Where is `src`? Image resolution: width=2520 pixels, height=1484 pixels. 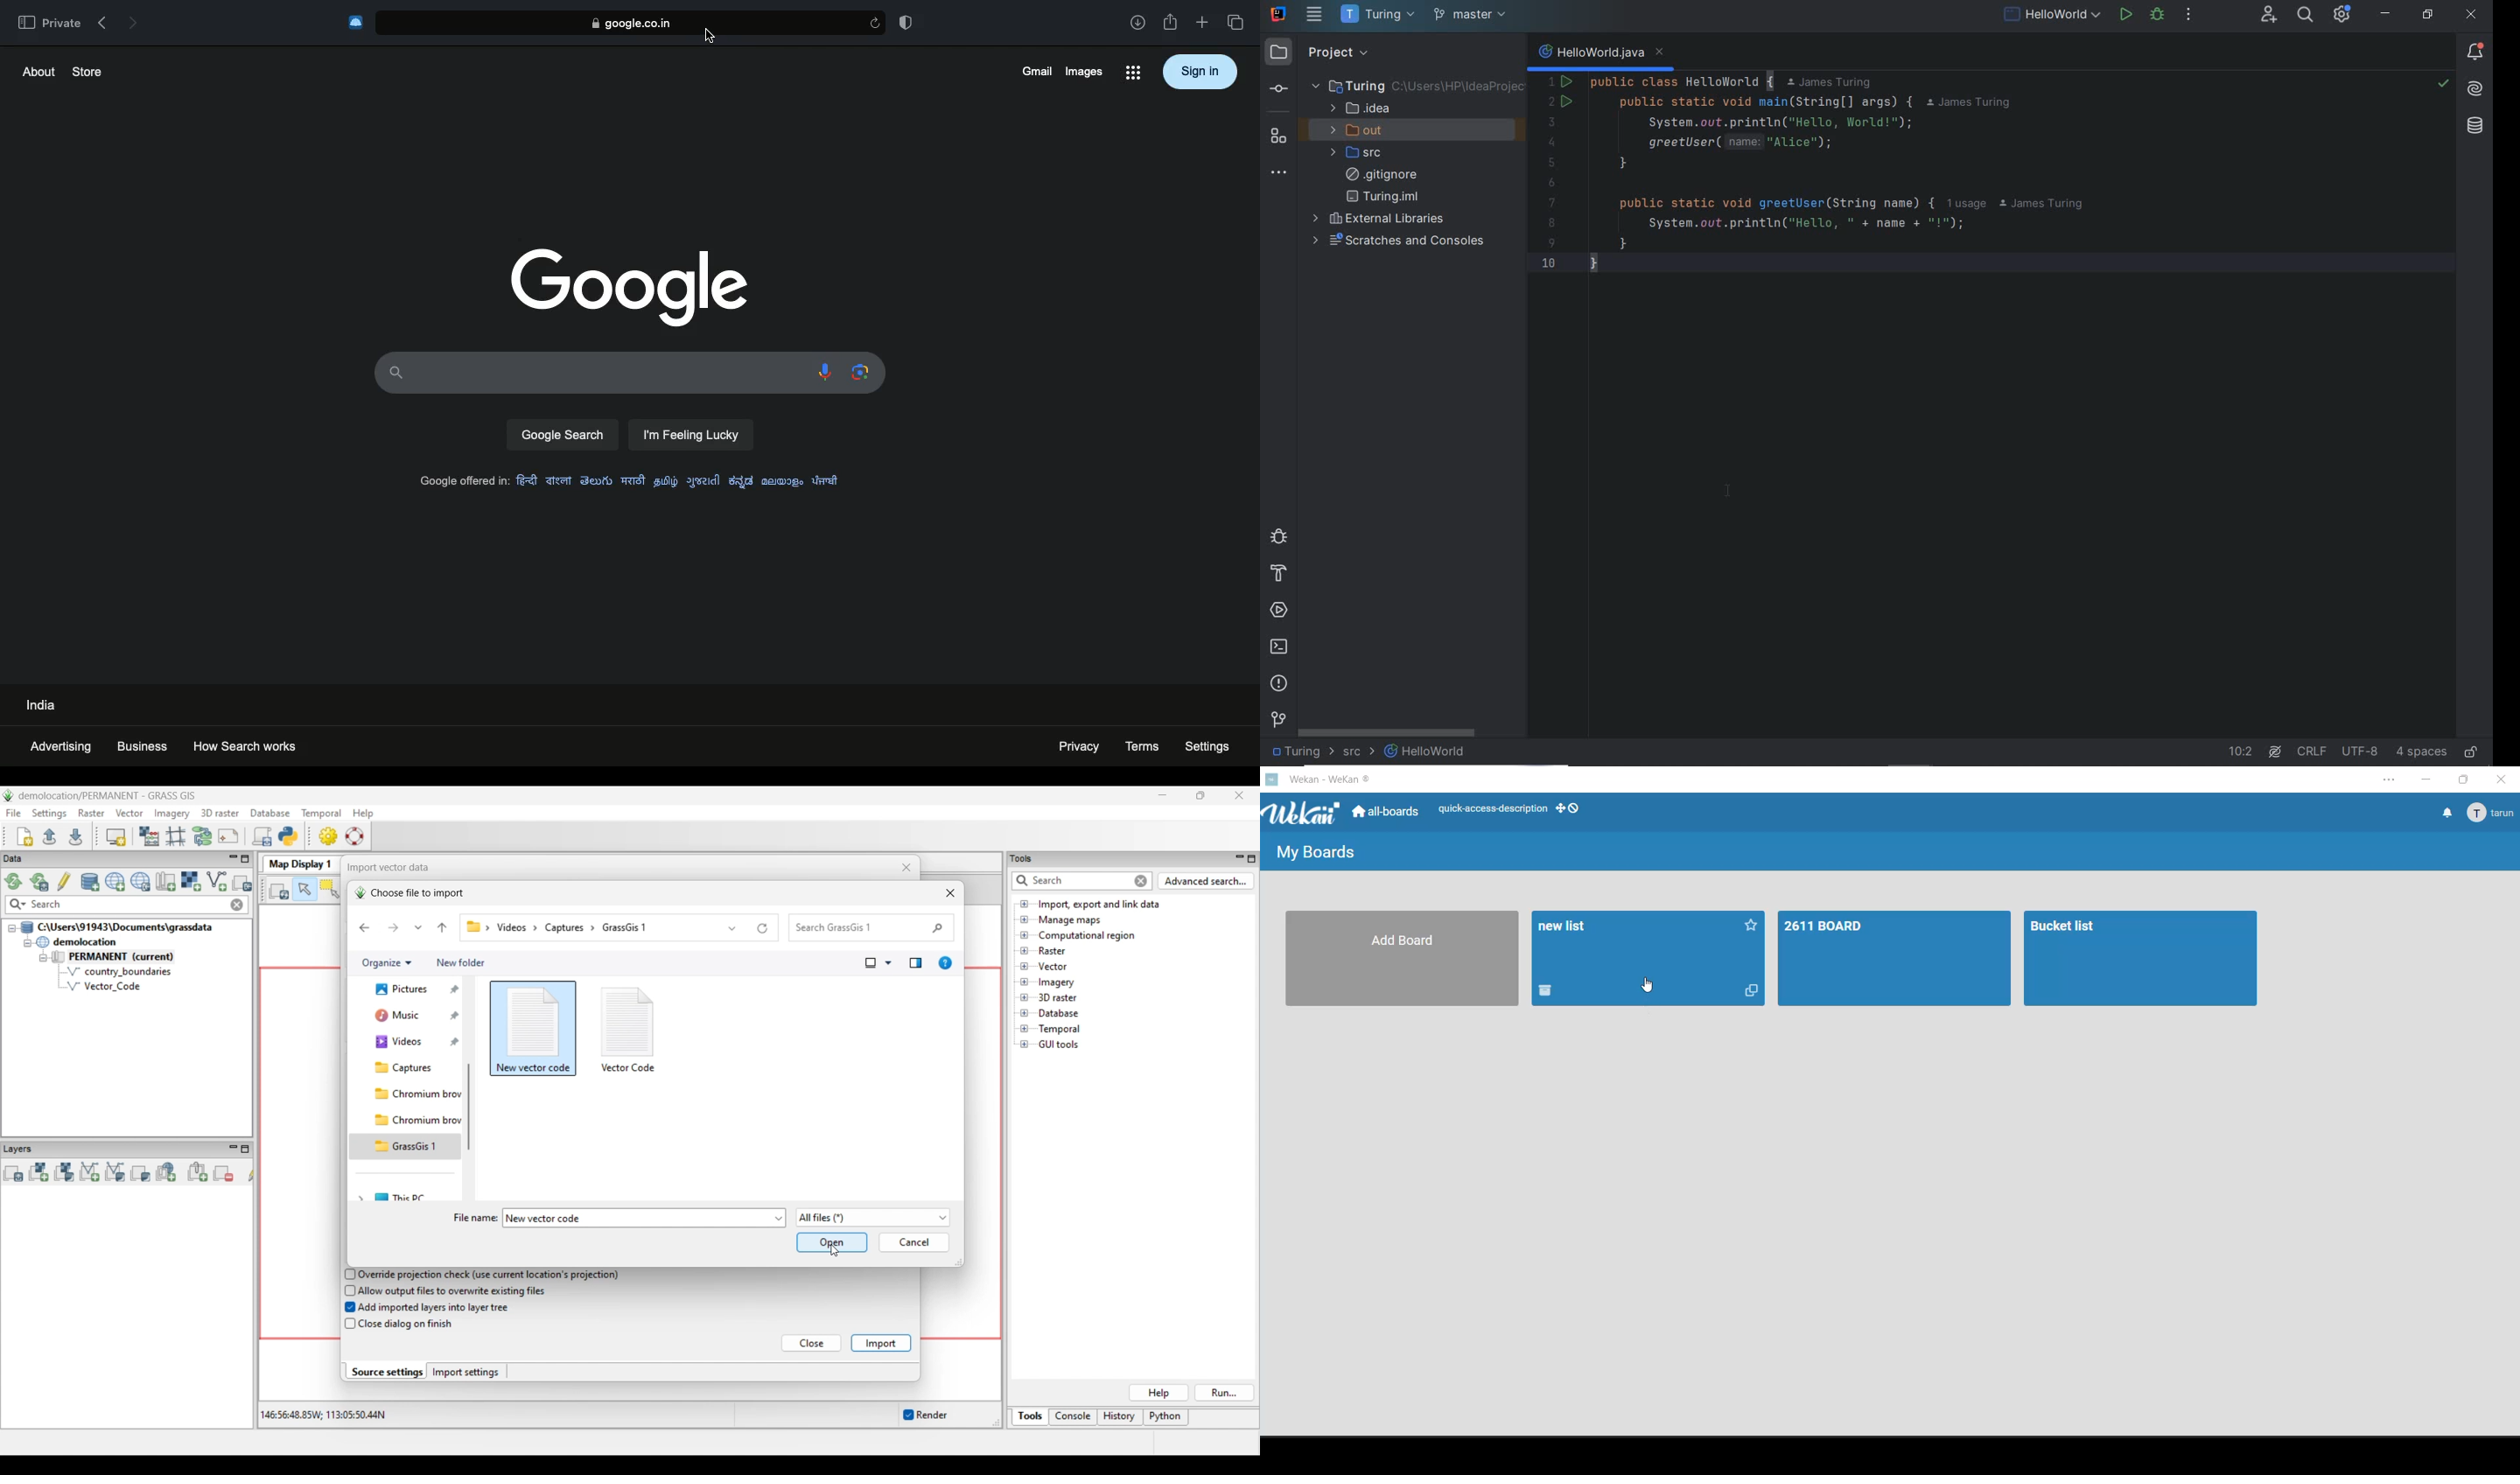 src is located at coordinates (1361, 153).